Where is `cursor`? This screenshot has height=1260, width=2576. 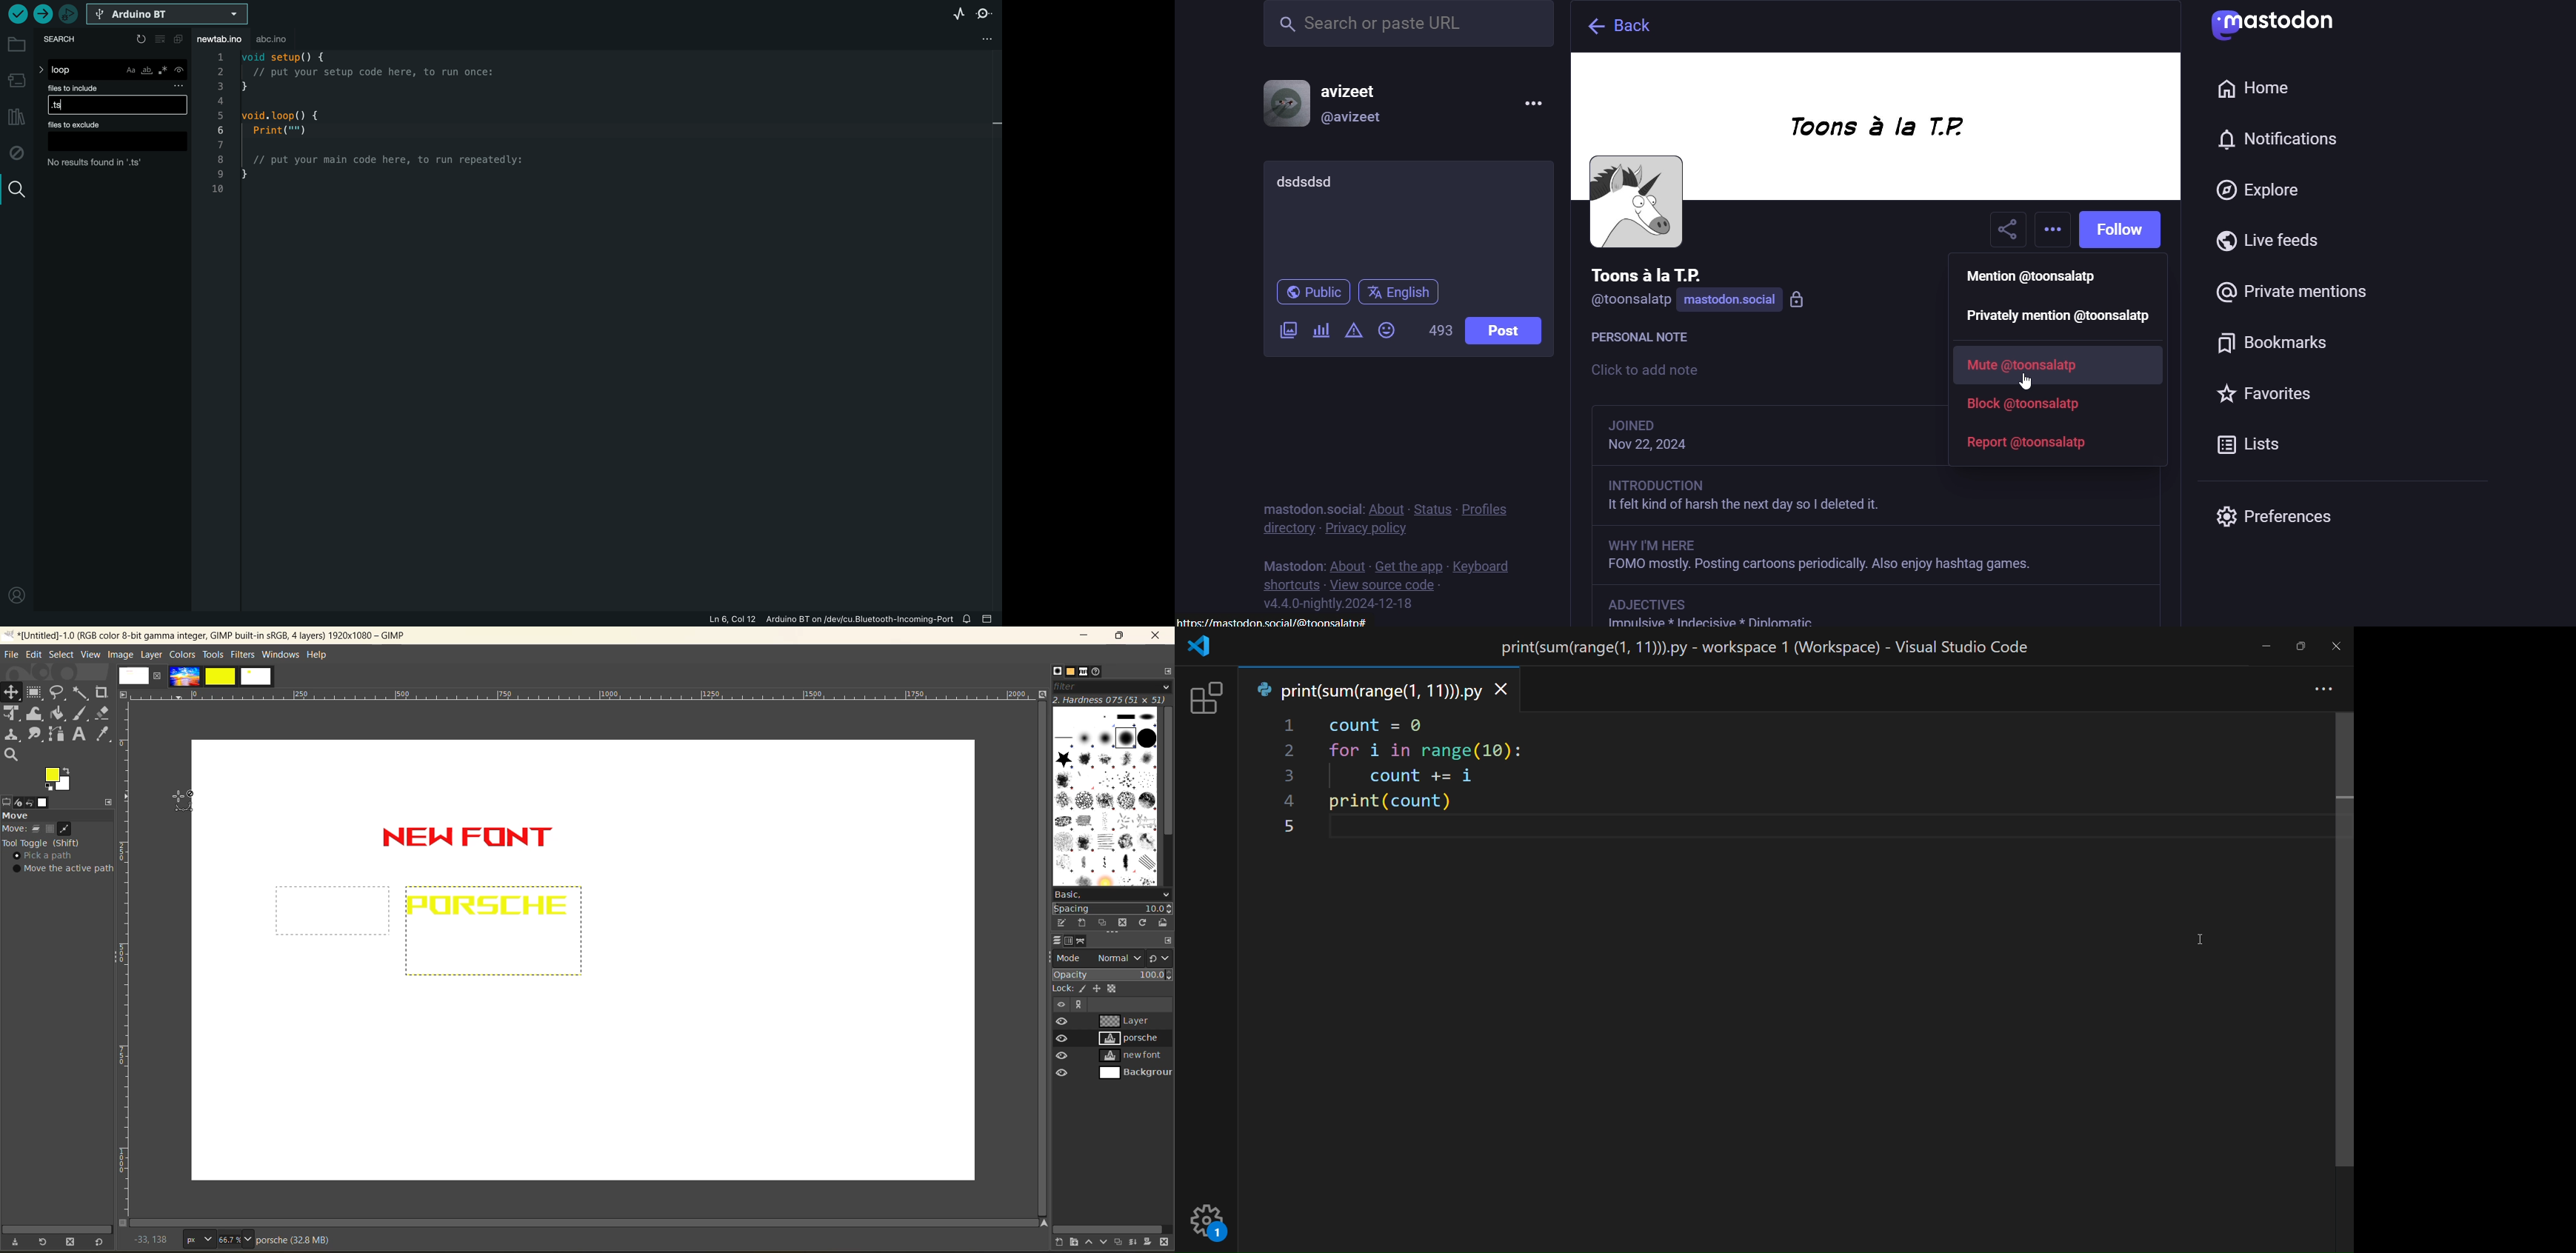
cursor is located at coordinates (184, 805).